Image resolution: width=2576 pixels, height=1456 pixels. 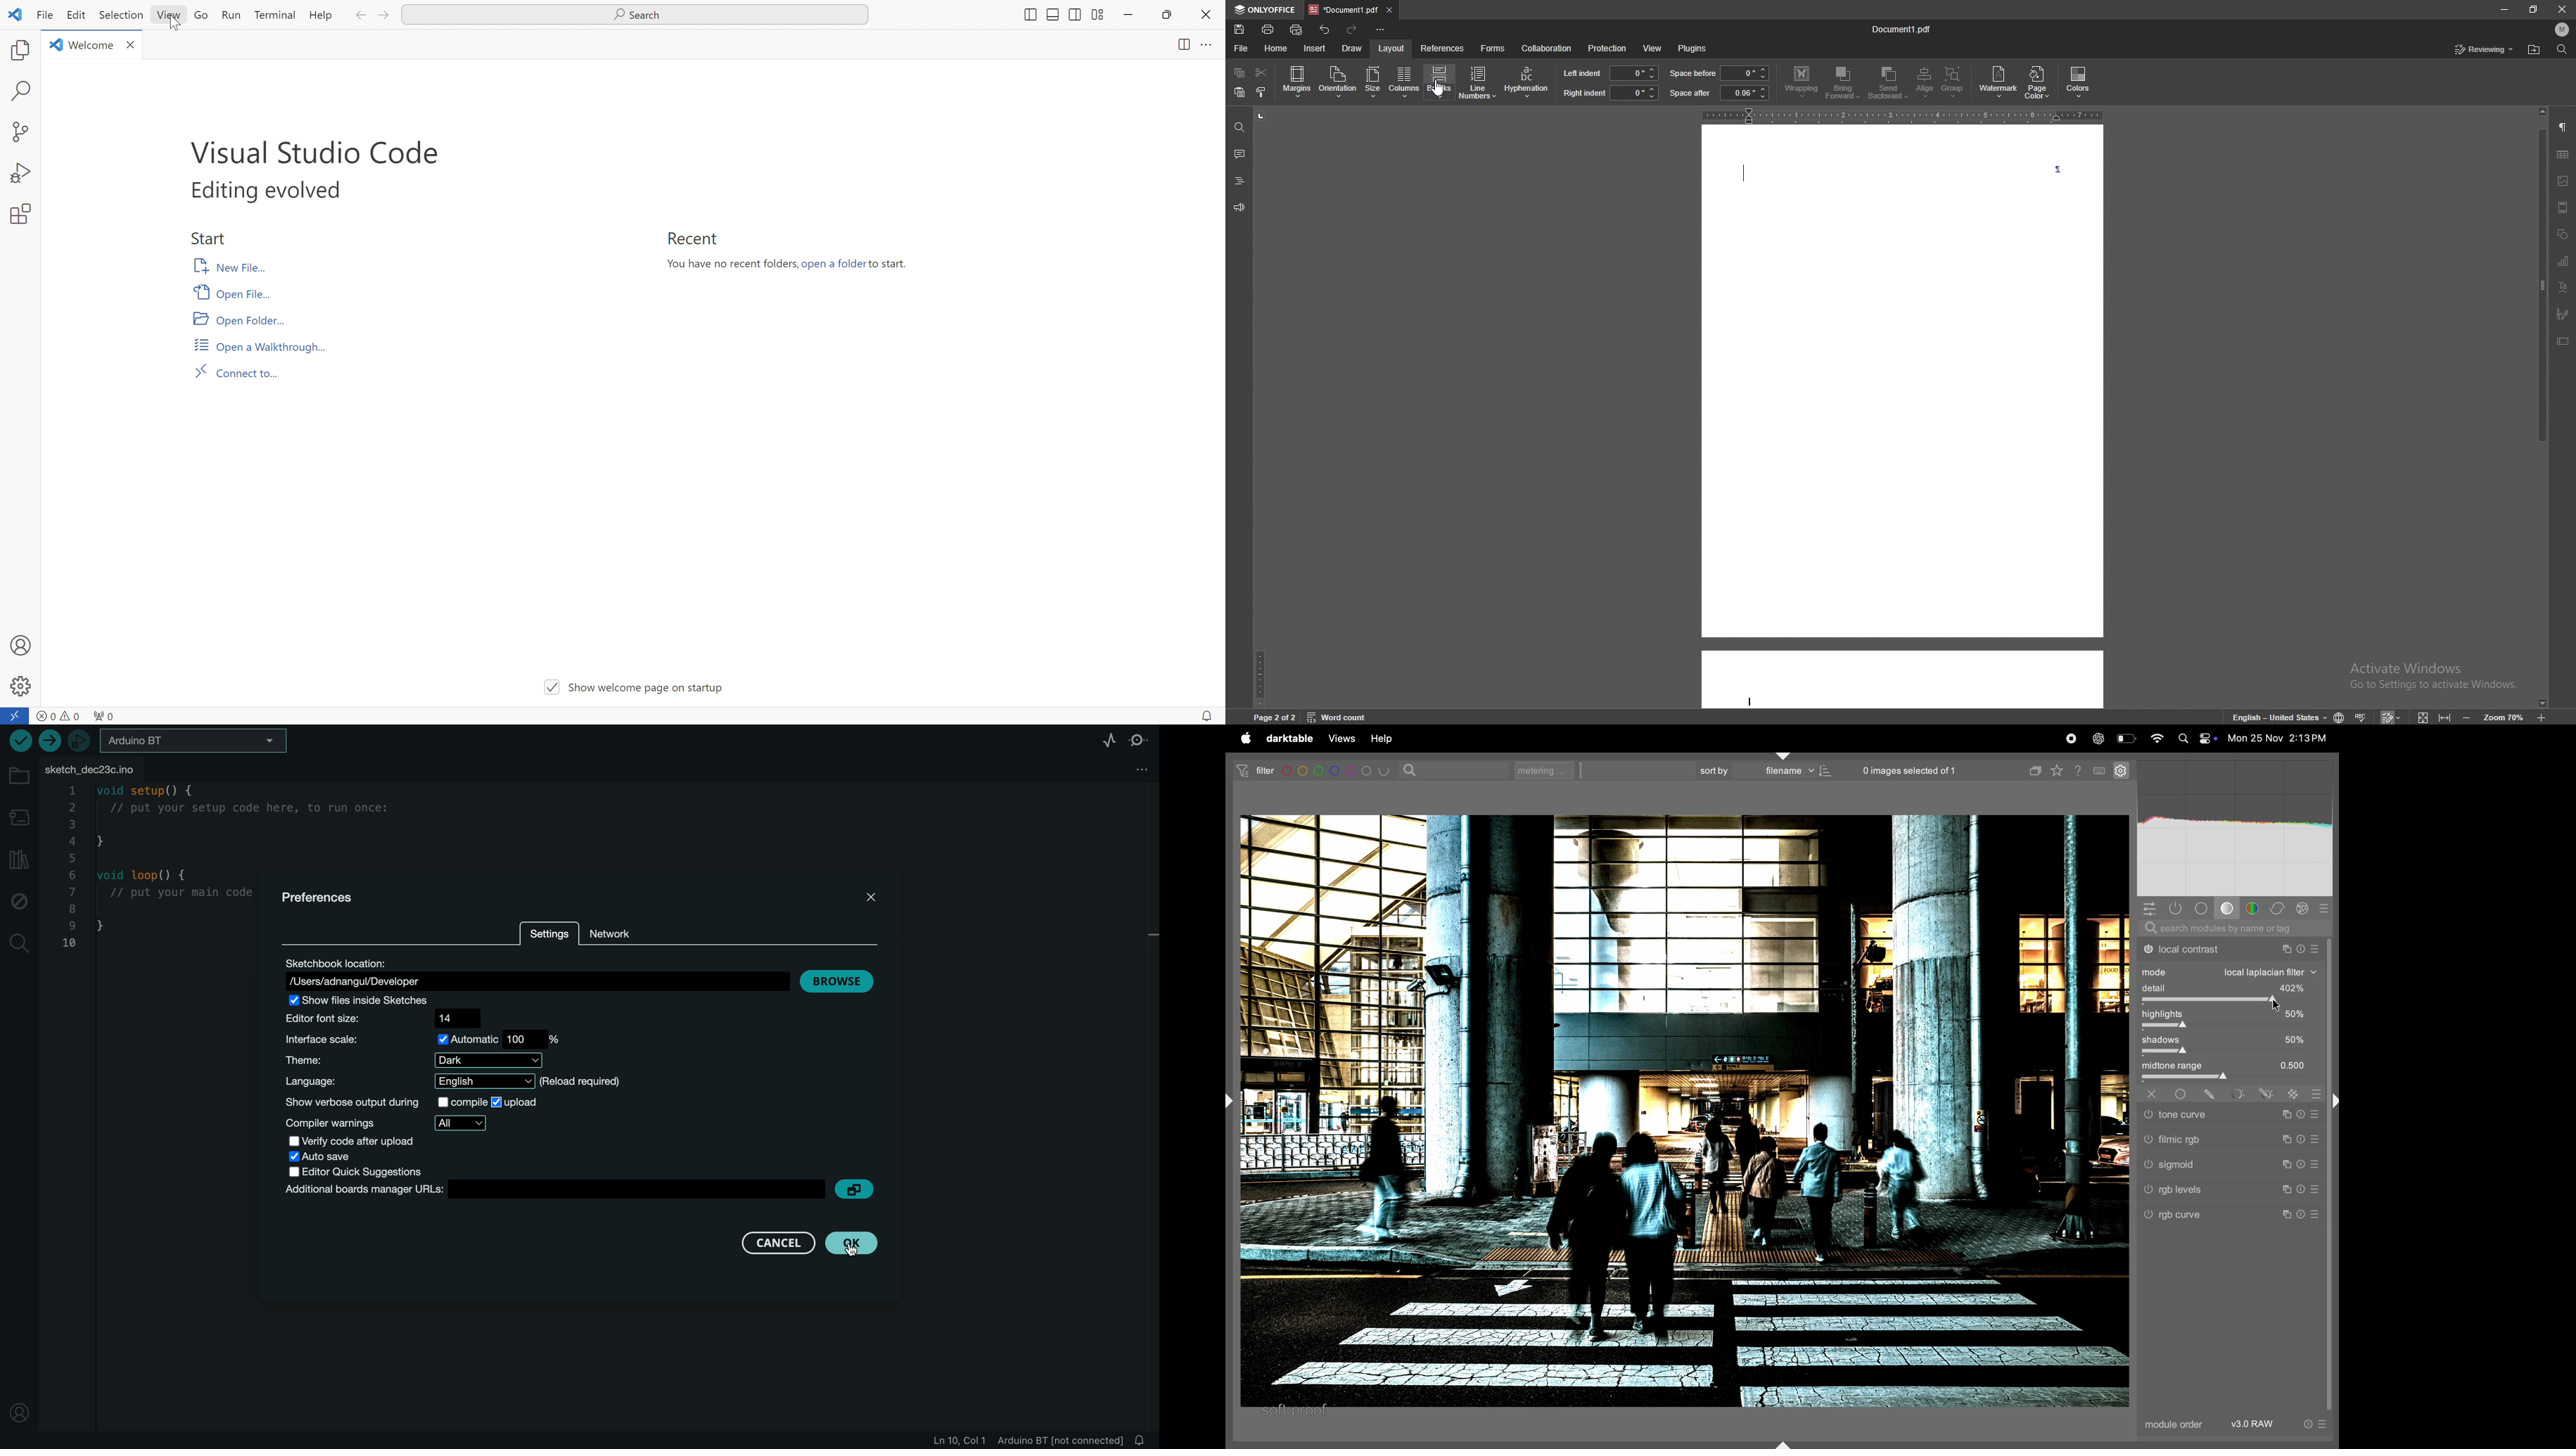 I want to click on reset, so click(x=2302, y=1138).